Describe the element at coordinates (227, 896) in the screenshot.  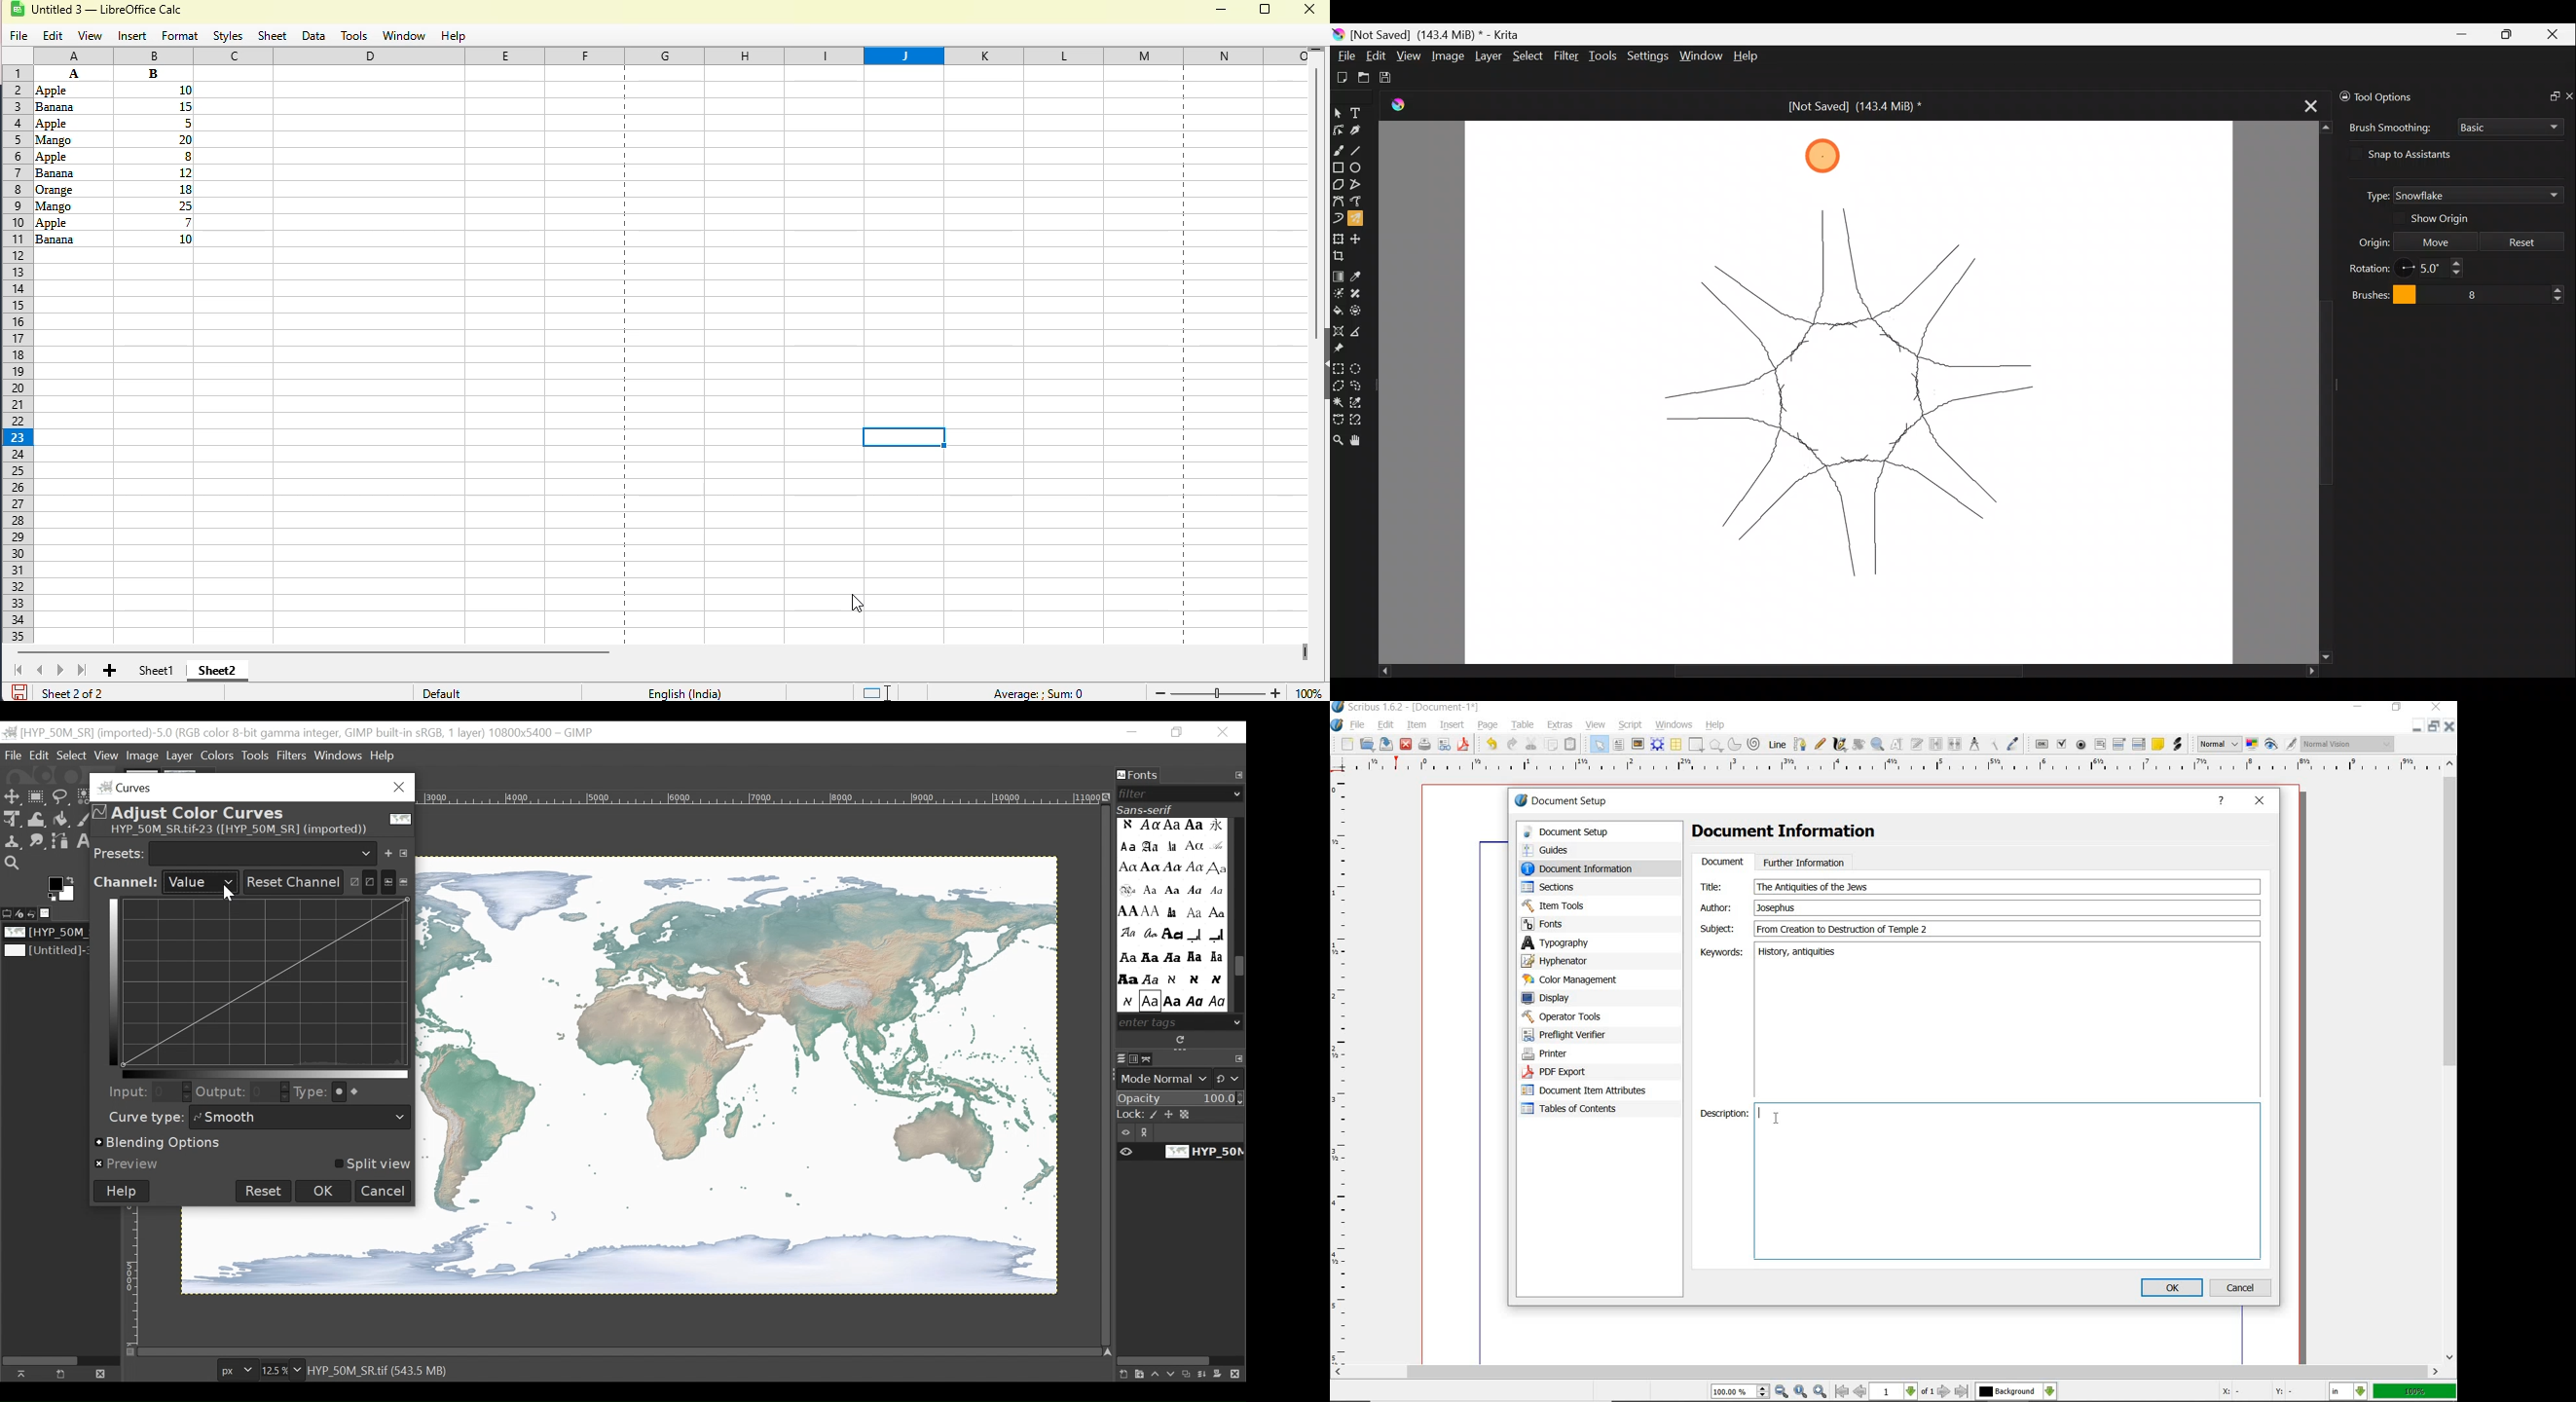
I see `cursor` at that location.